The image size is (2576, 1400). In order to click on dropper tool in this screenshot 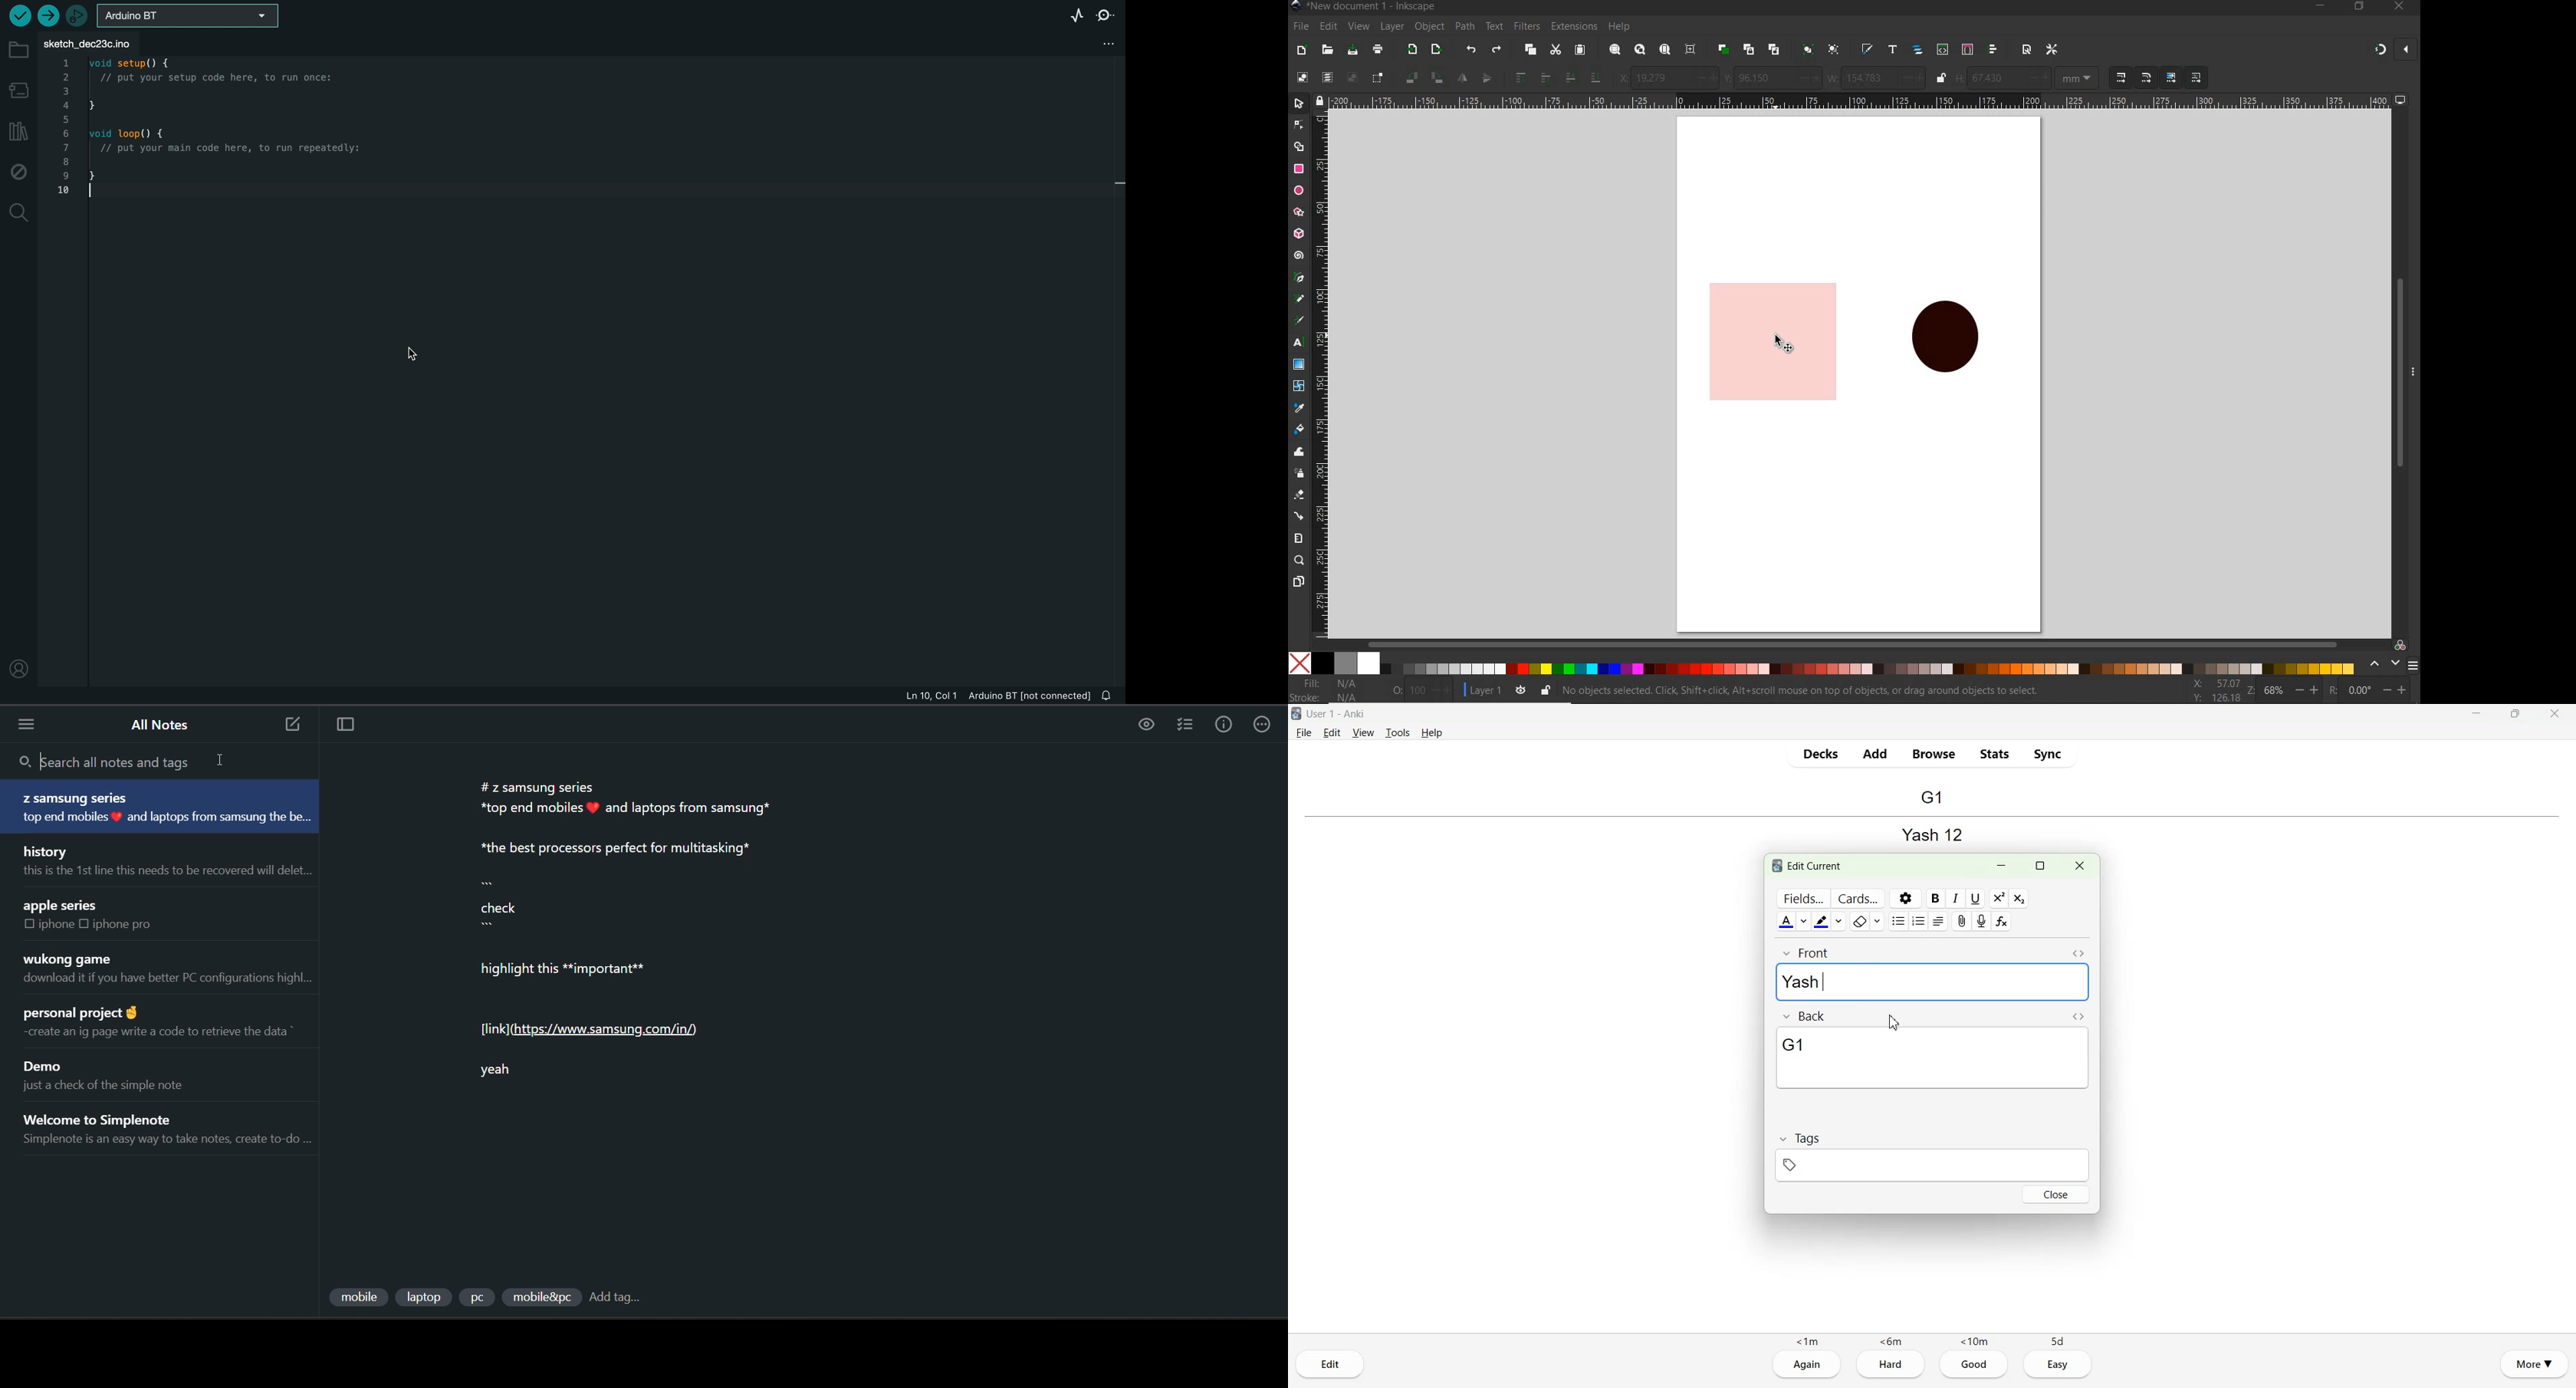, I will do `click(1297, 406)`.